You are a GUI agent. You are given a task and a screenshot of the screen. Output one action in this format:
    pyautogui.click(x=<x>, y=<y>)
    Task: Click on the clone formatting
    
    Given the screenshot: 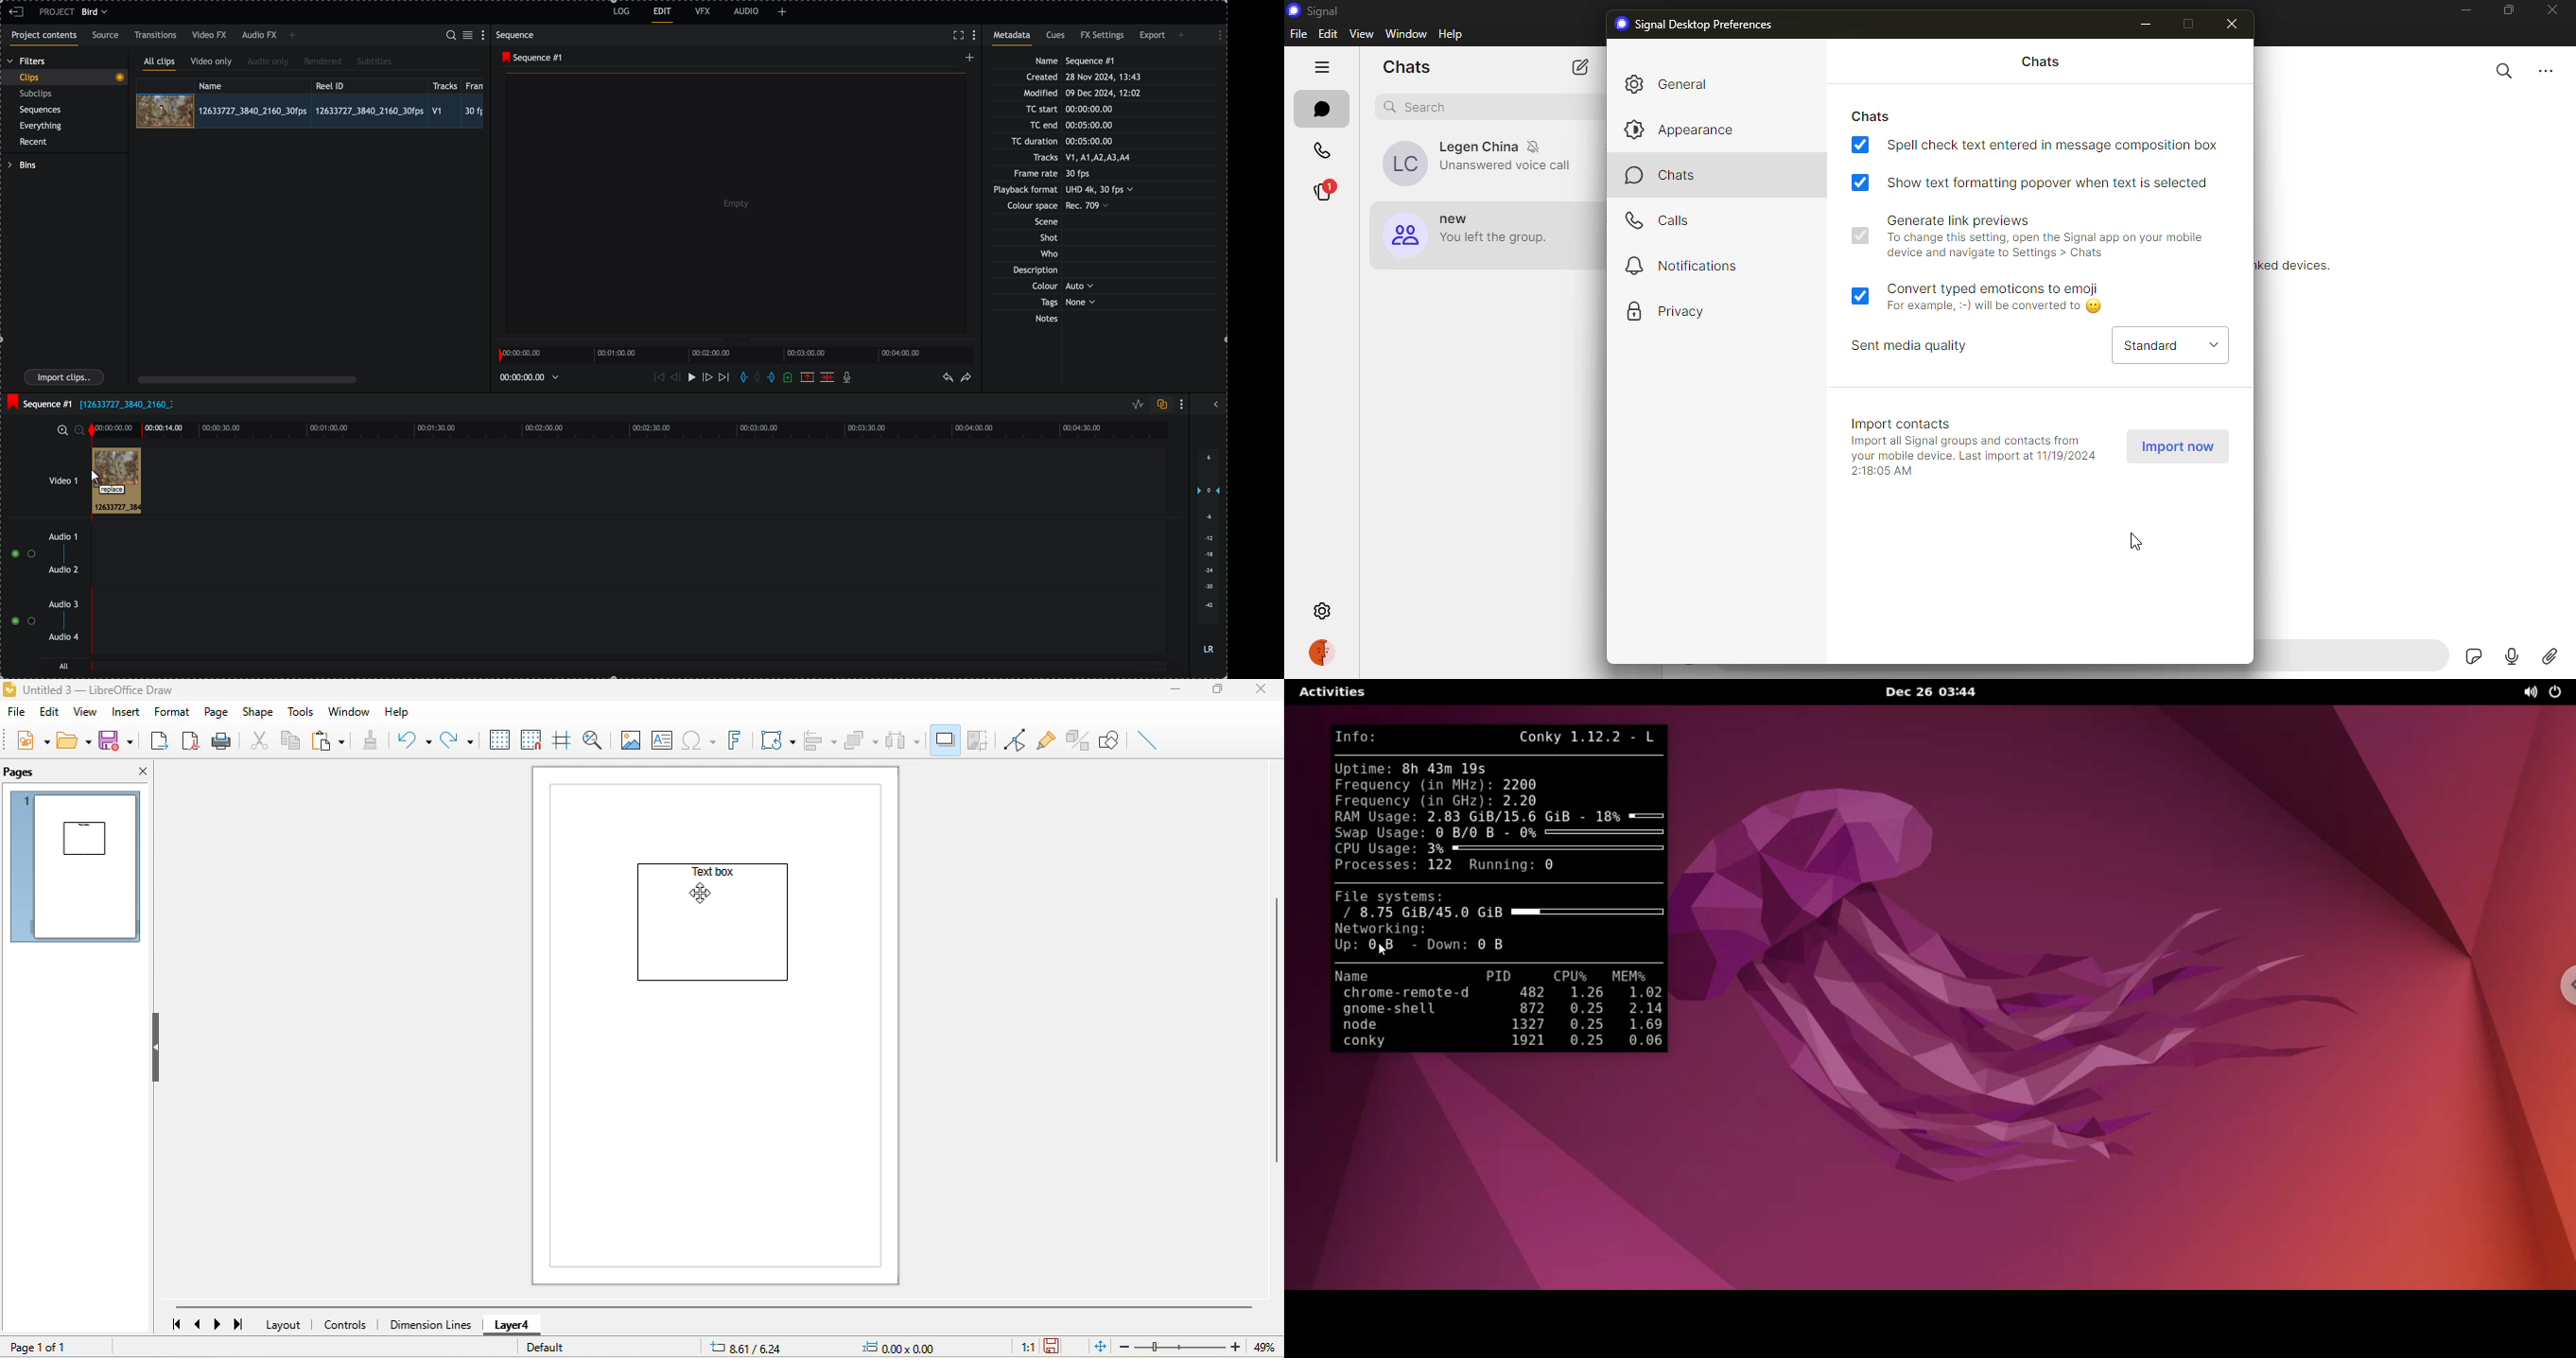 What is the action you would take?
    pyautogui.click(x=371, y=738)
    